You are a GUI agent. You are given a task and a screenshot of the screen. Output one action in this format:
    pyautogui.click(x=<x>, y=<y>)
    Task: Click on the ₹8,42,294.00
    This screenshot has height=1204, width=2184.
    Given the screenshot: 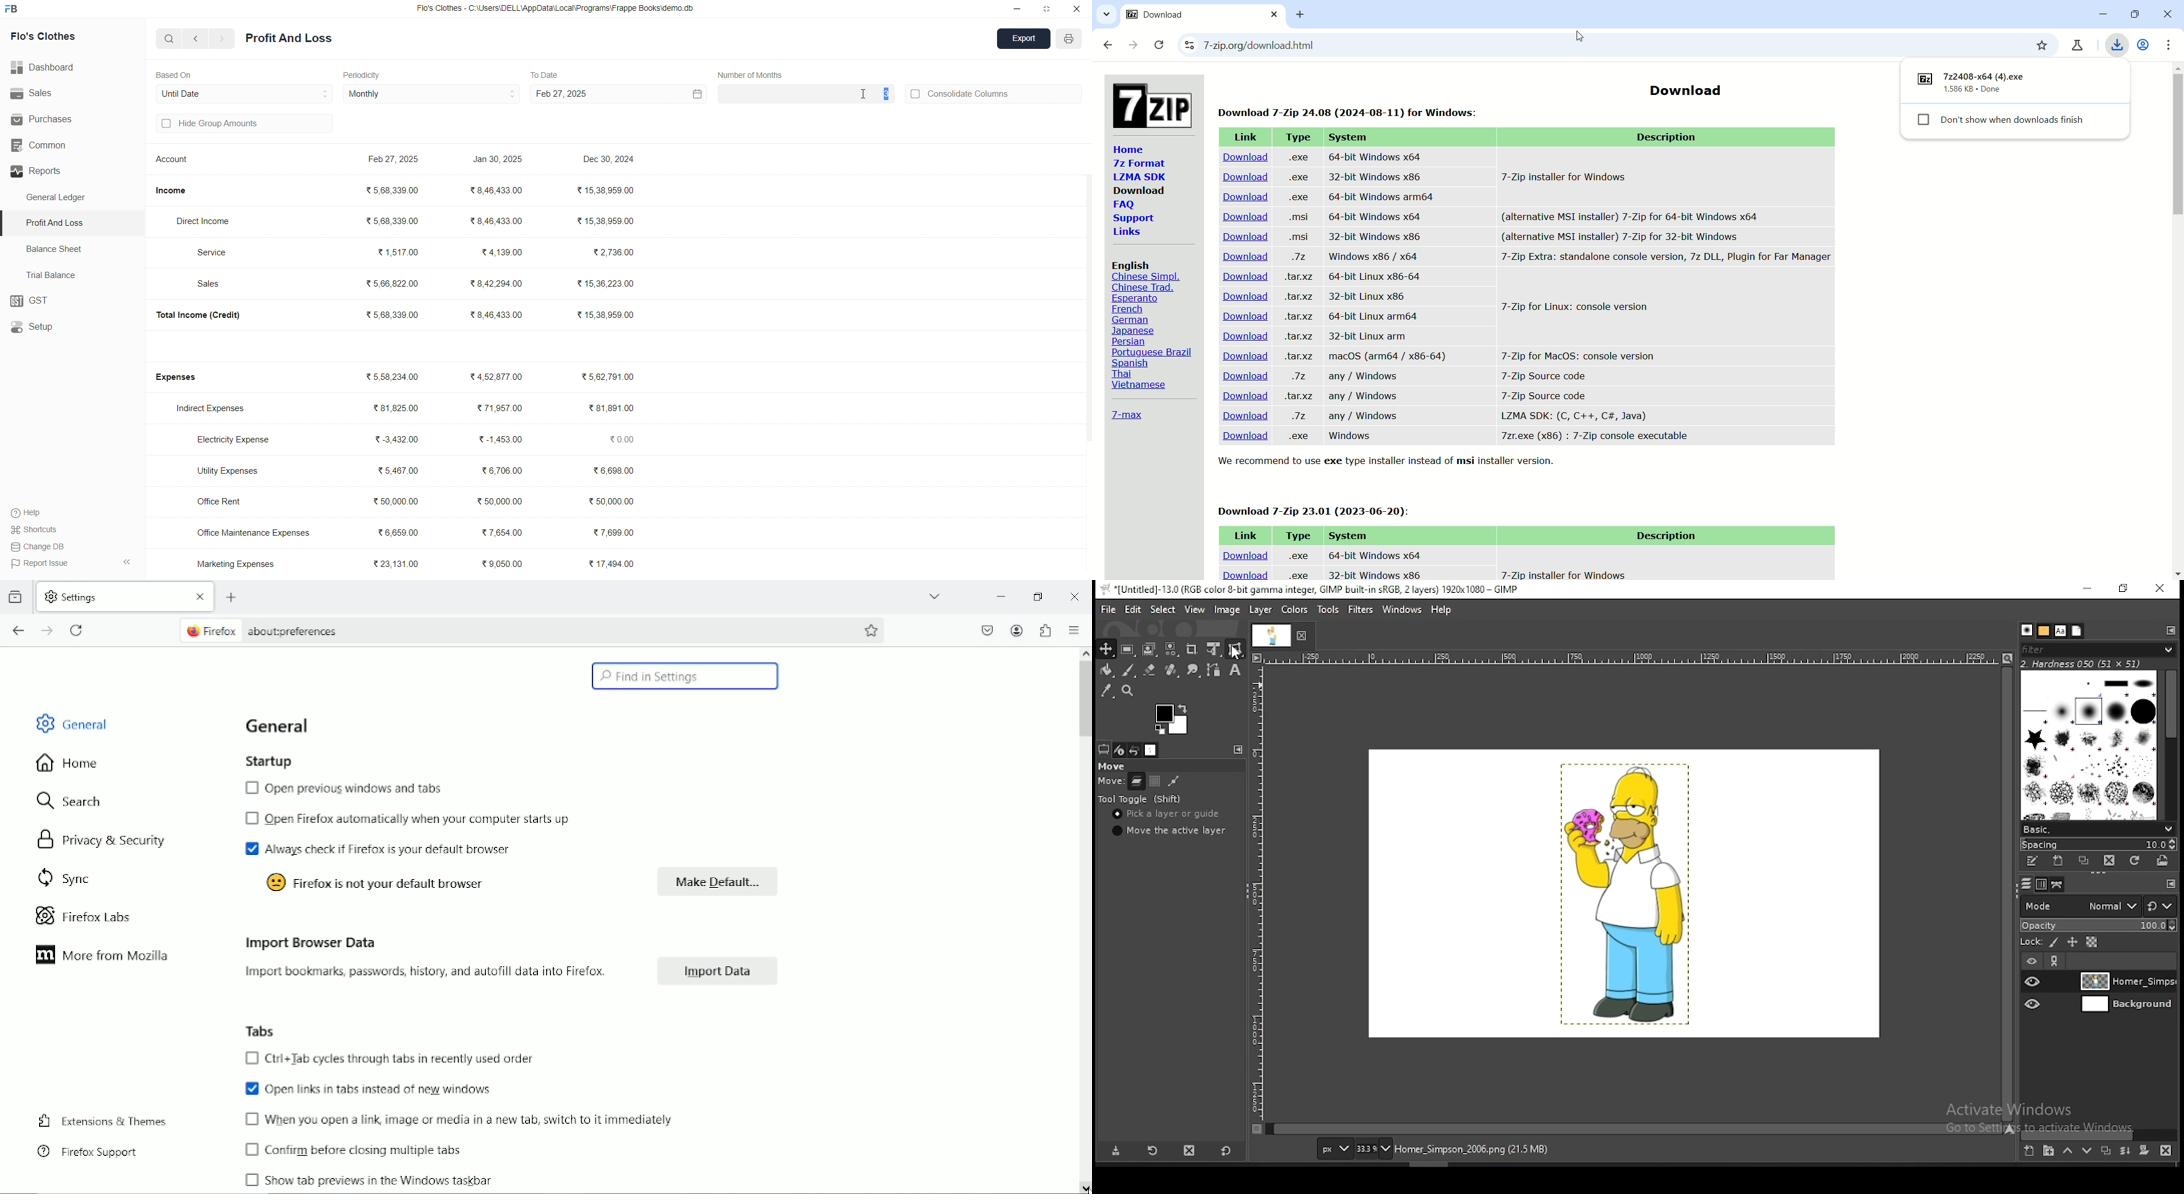 What is the action you would take?
    pyautogui.click(x=495, y=284)
    